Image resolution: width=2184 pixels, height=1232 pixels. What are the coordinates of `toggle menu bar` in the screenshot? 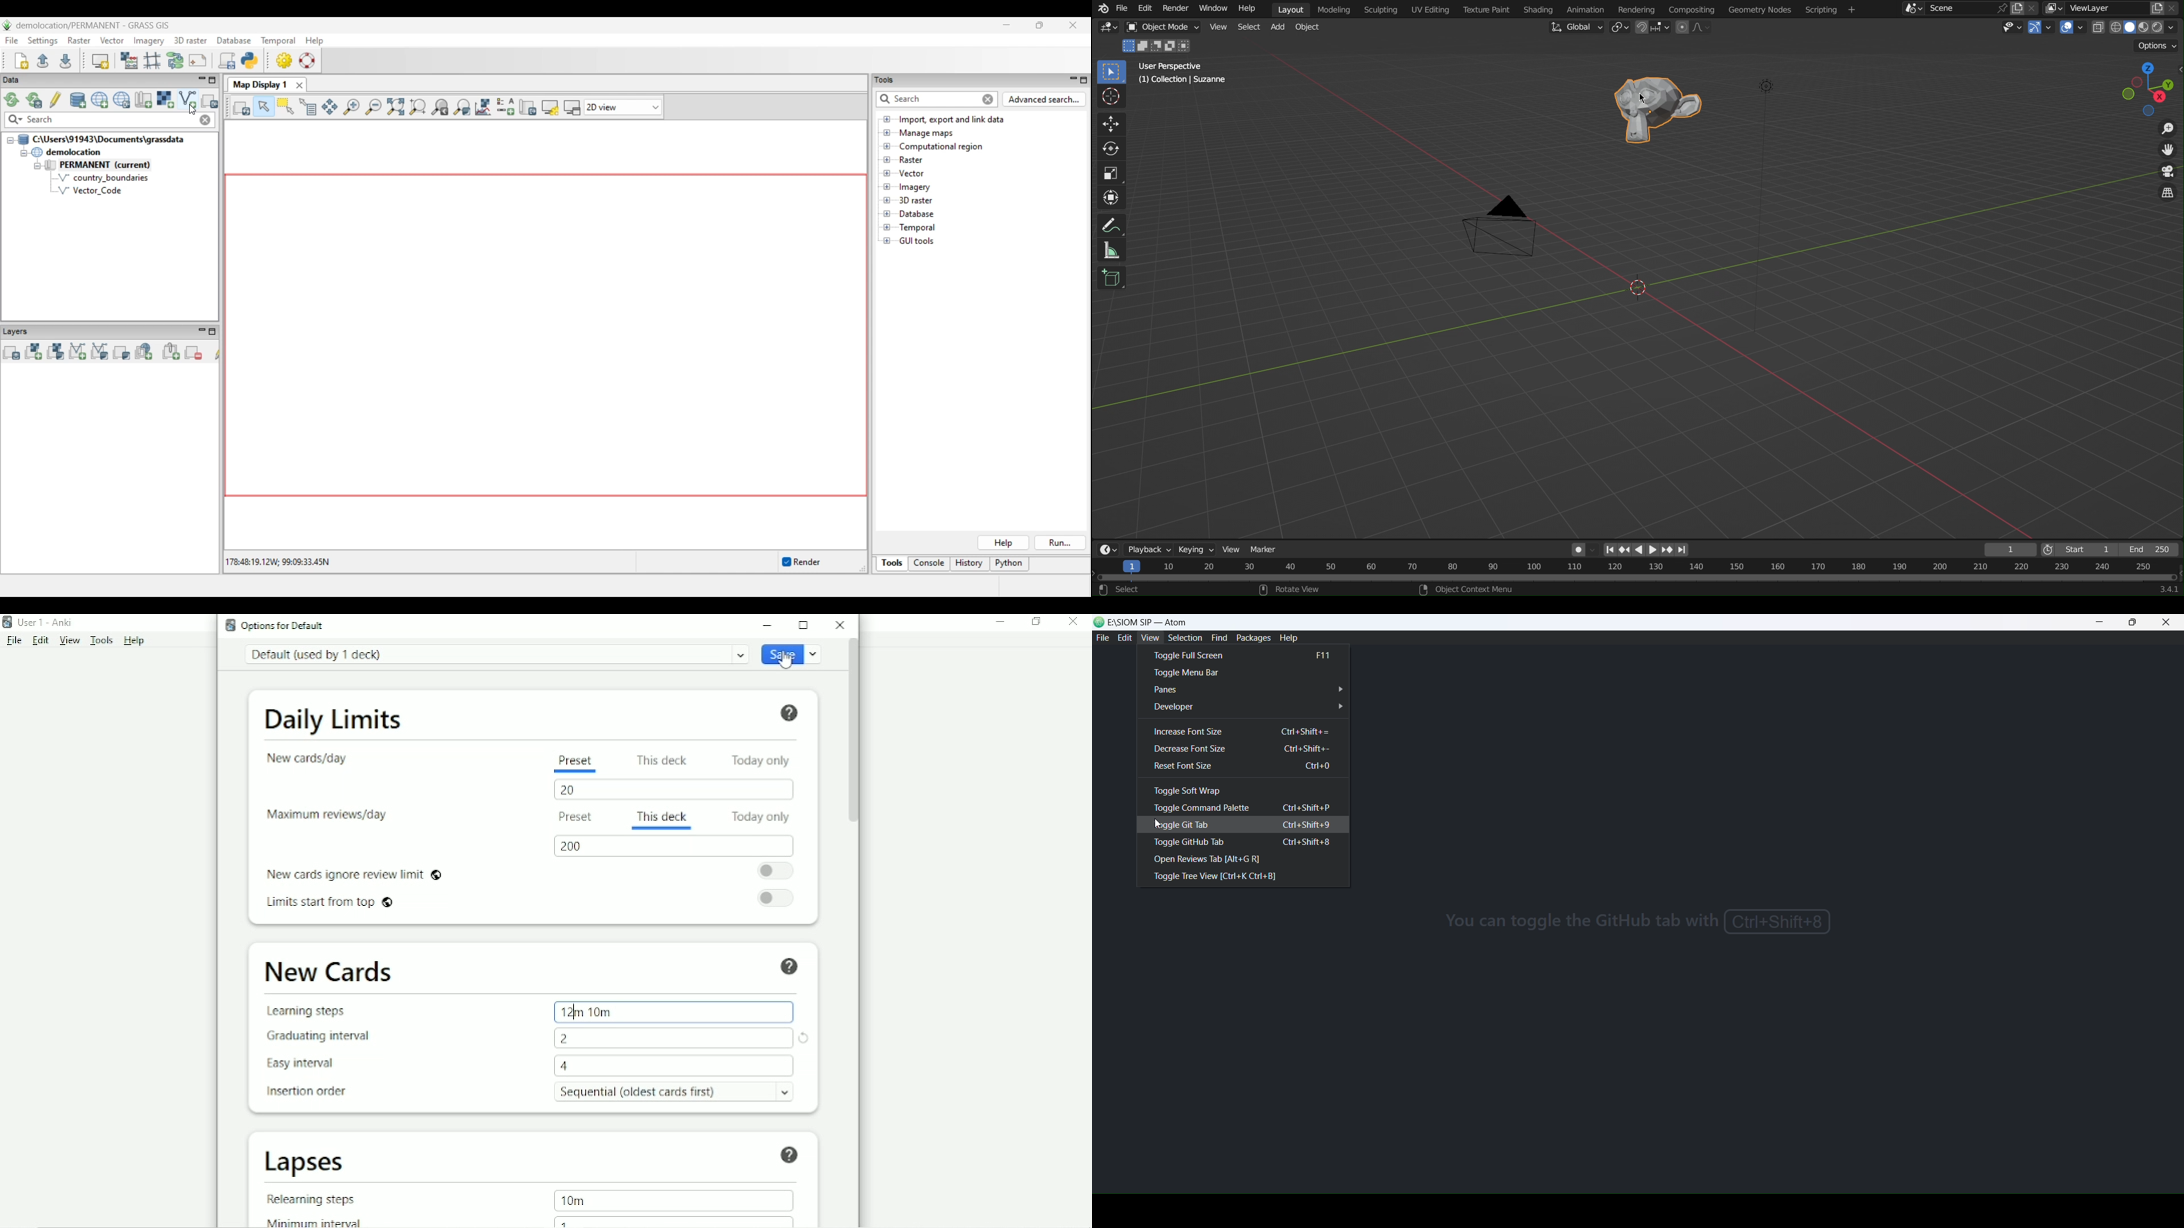 It's located at (1190, 672).